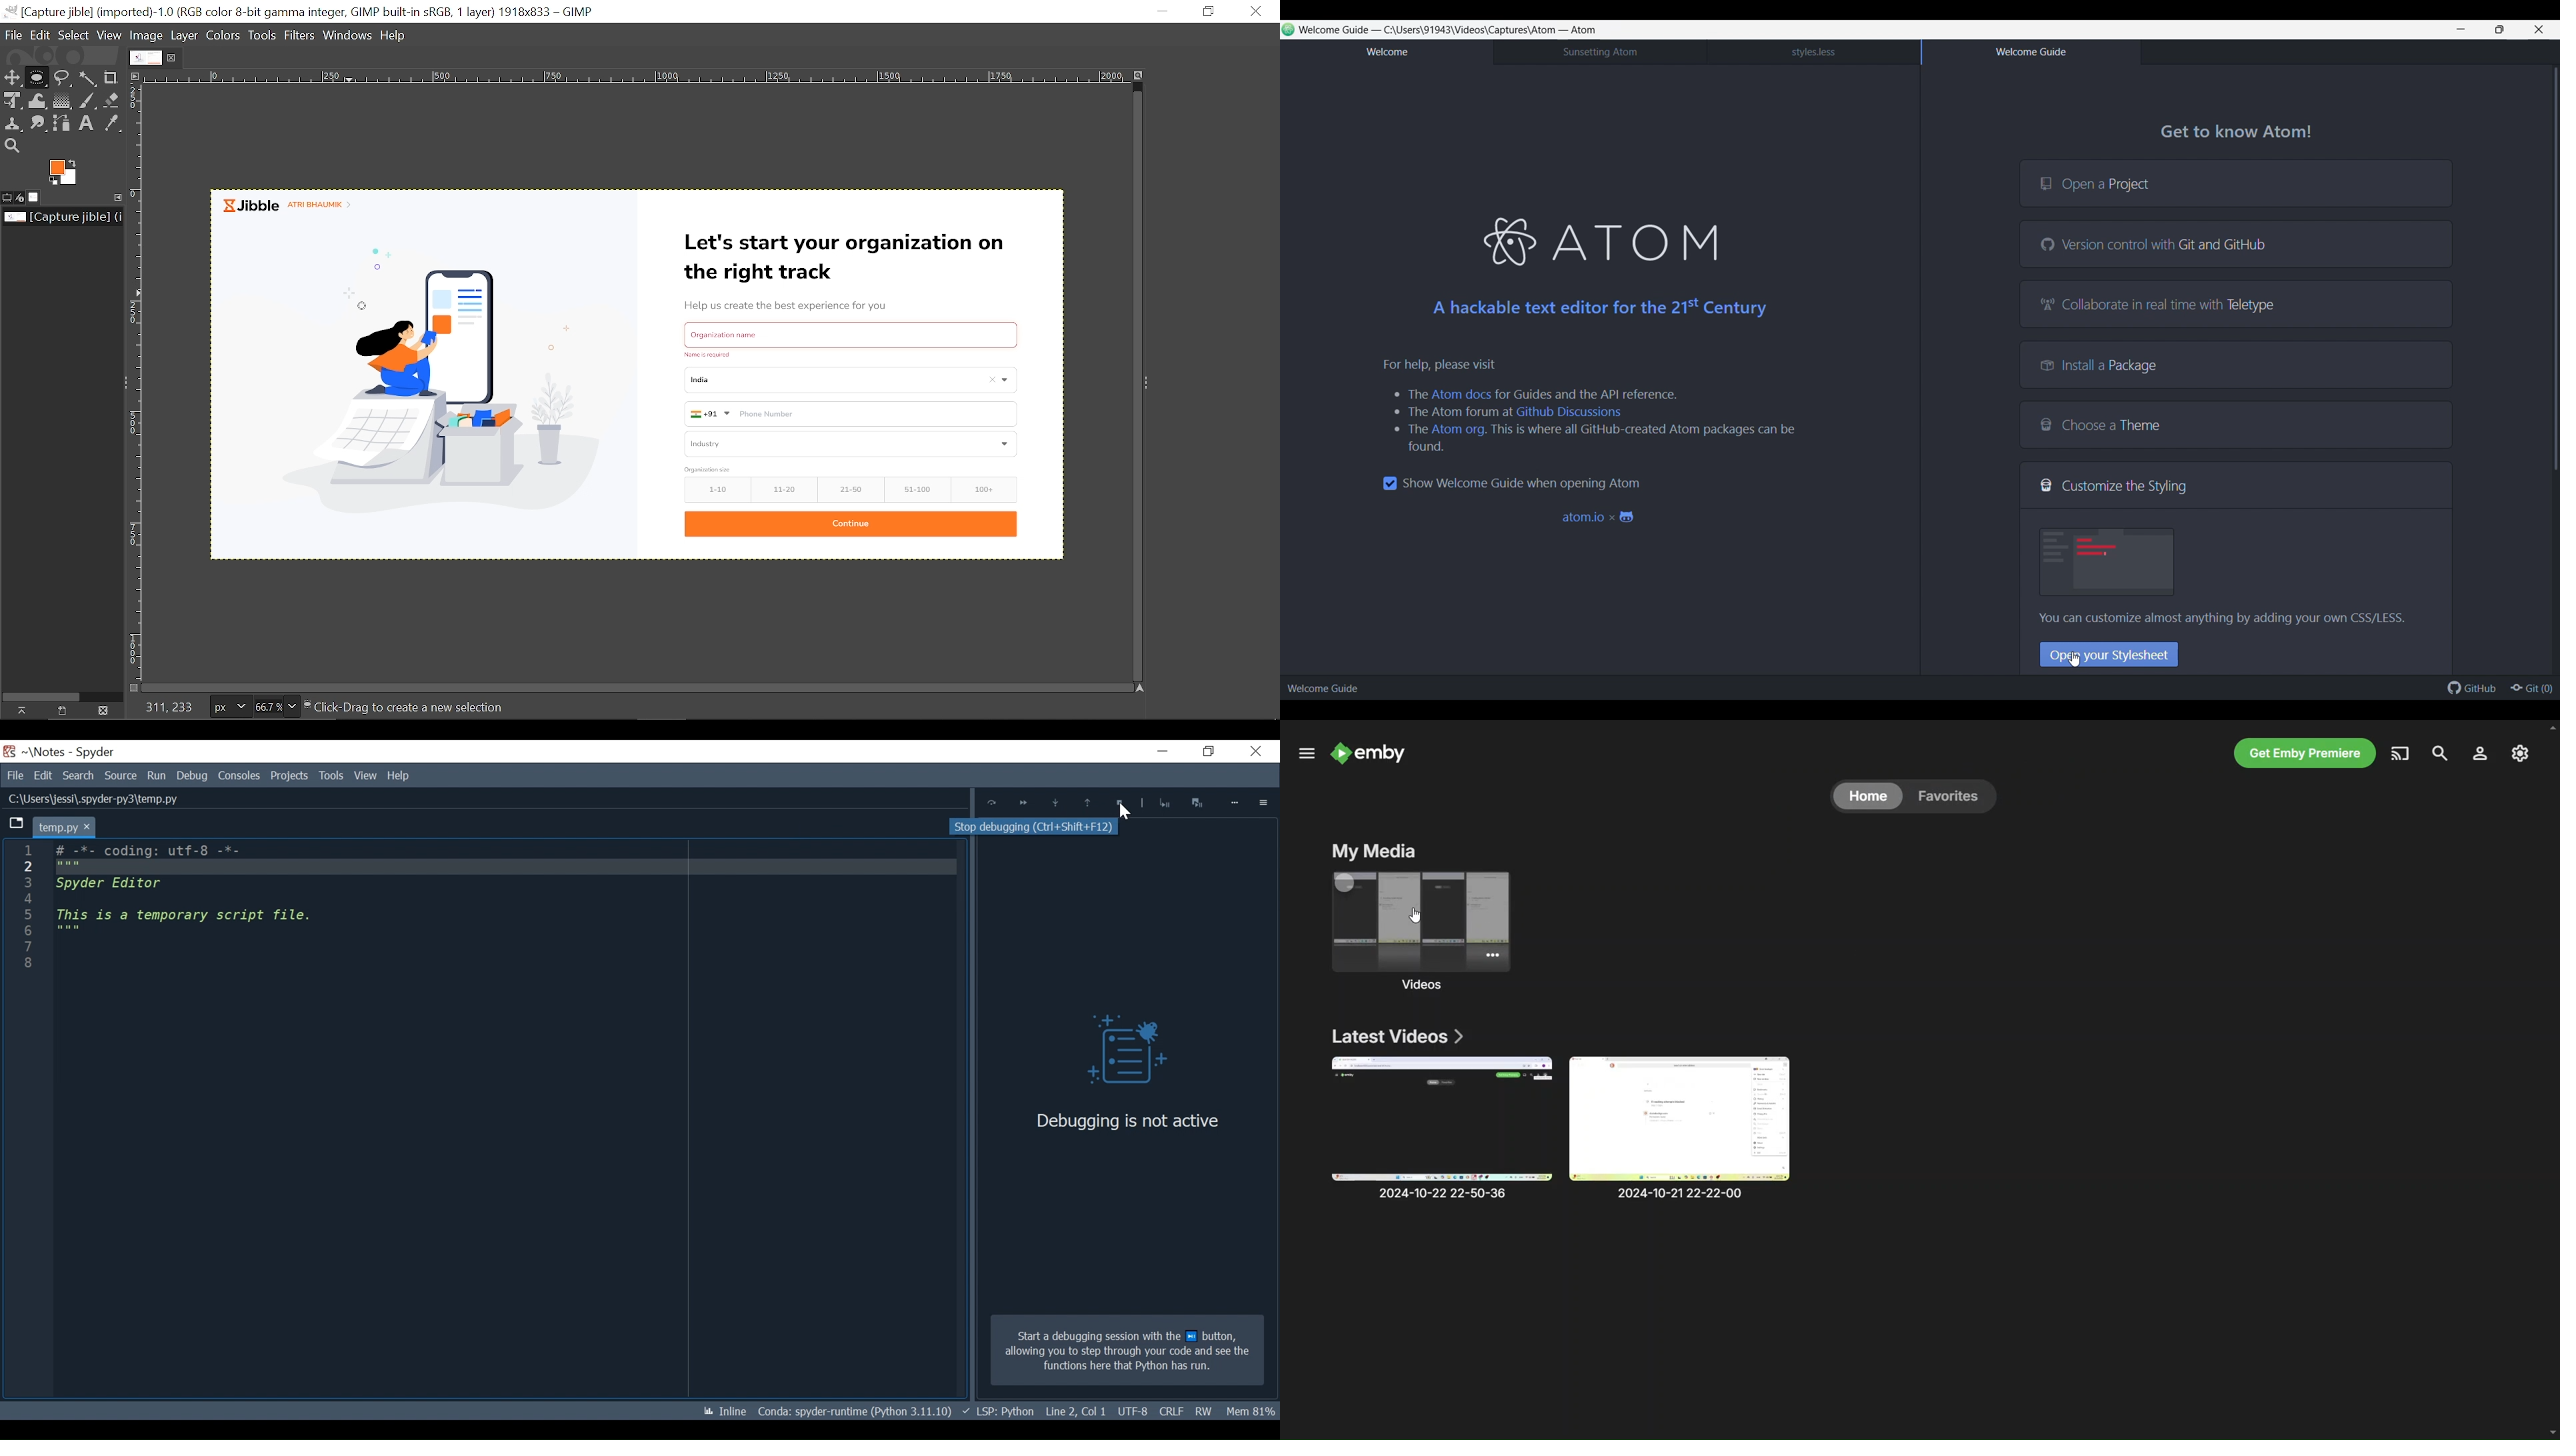  Describe the element at coordinates (1089, 804) in the screenshot. I see `Execute until functions/method returns` at that location.